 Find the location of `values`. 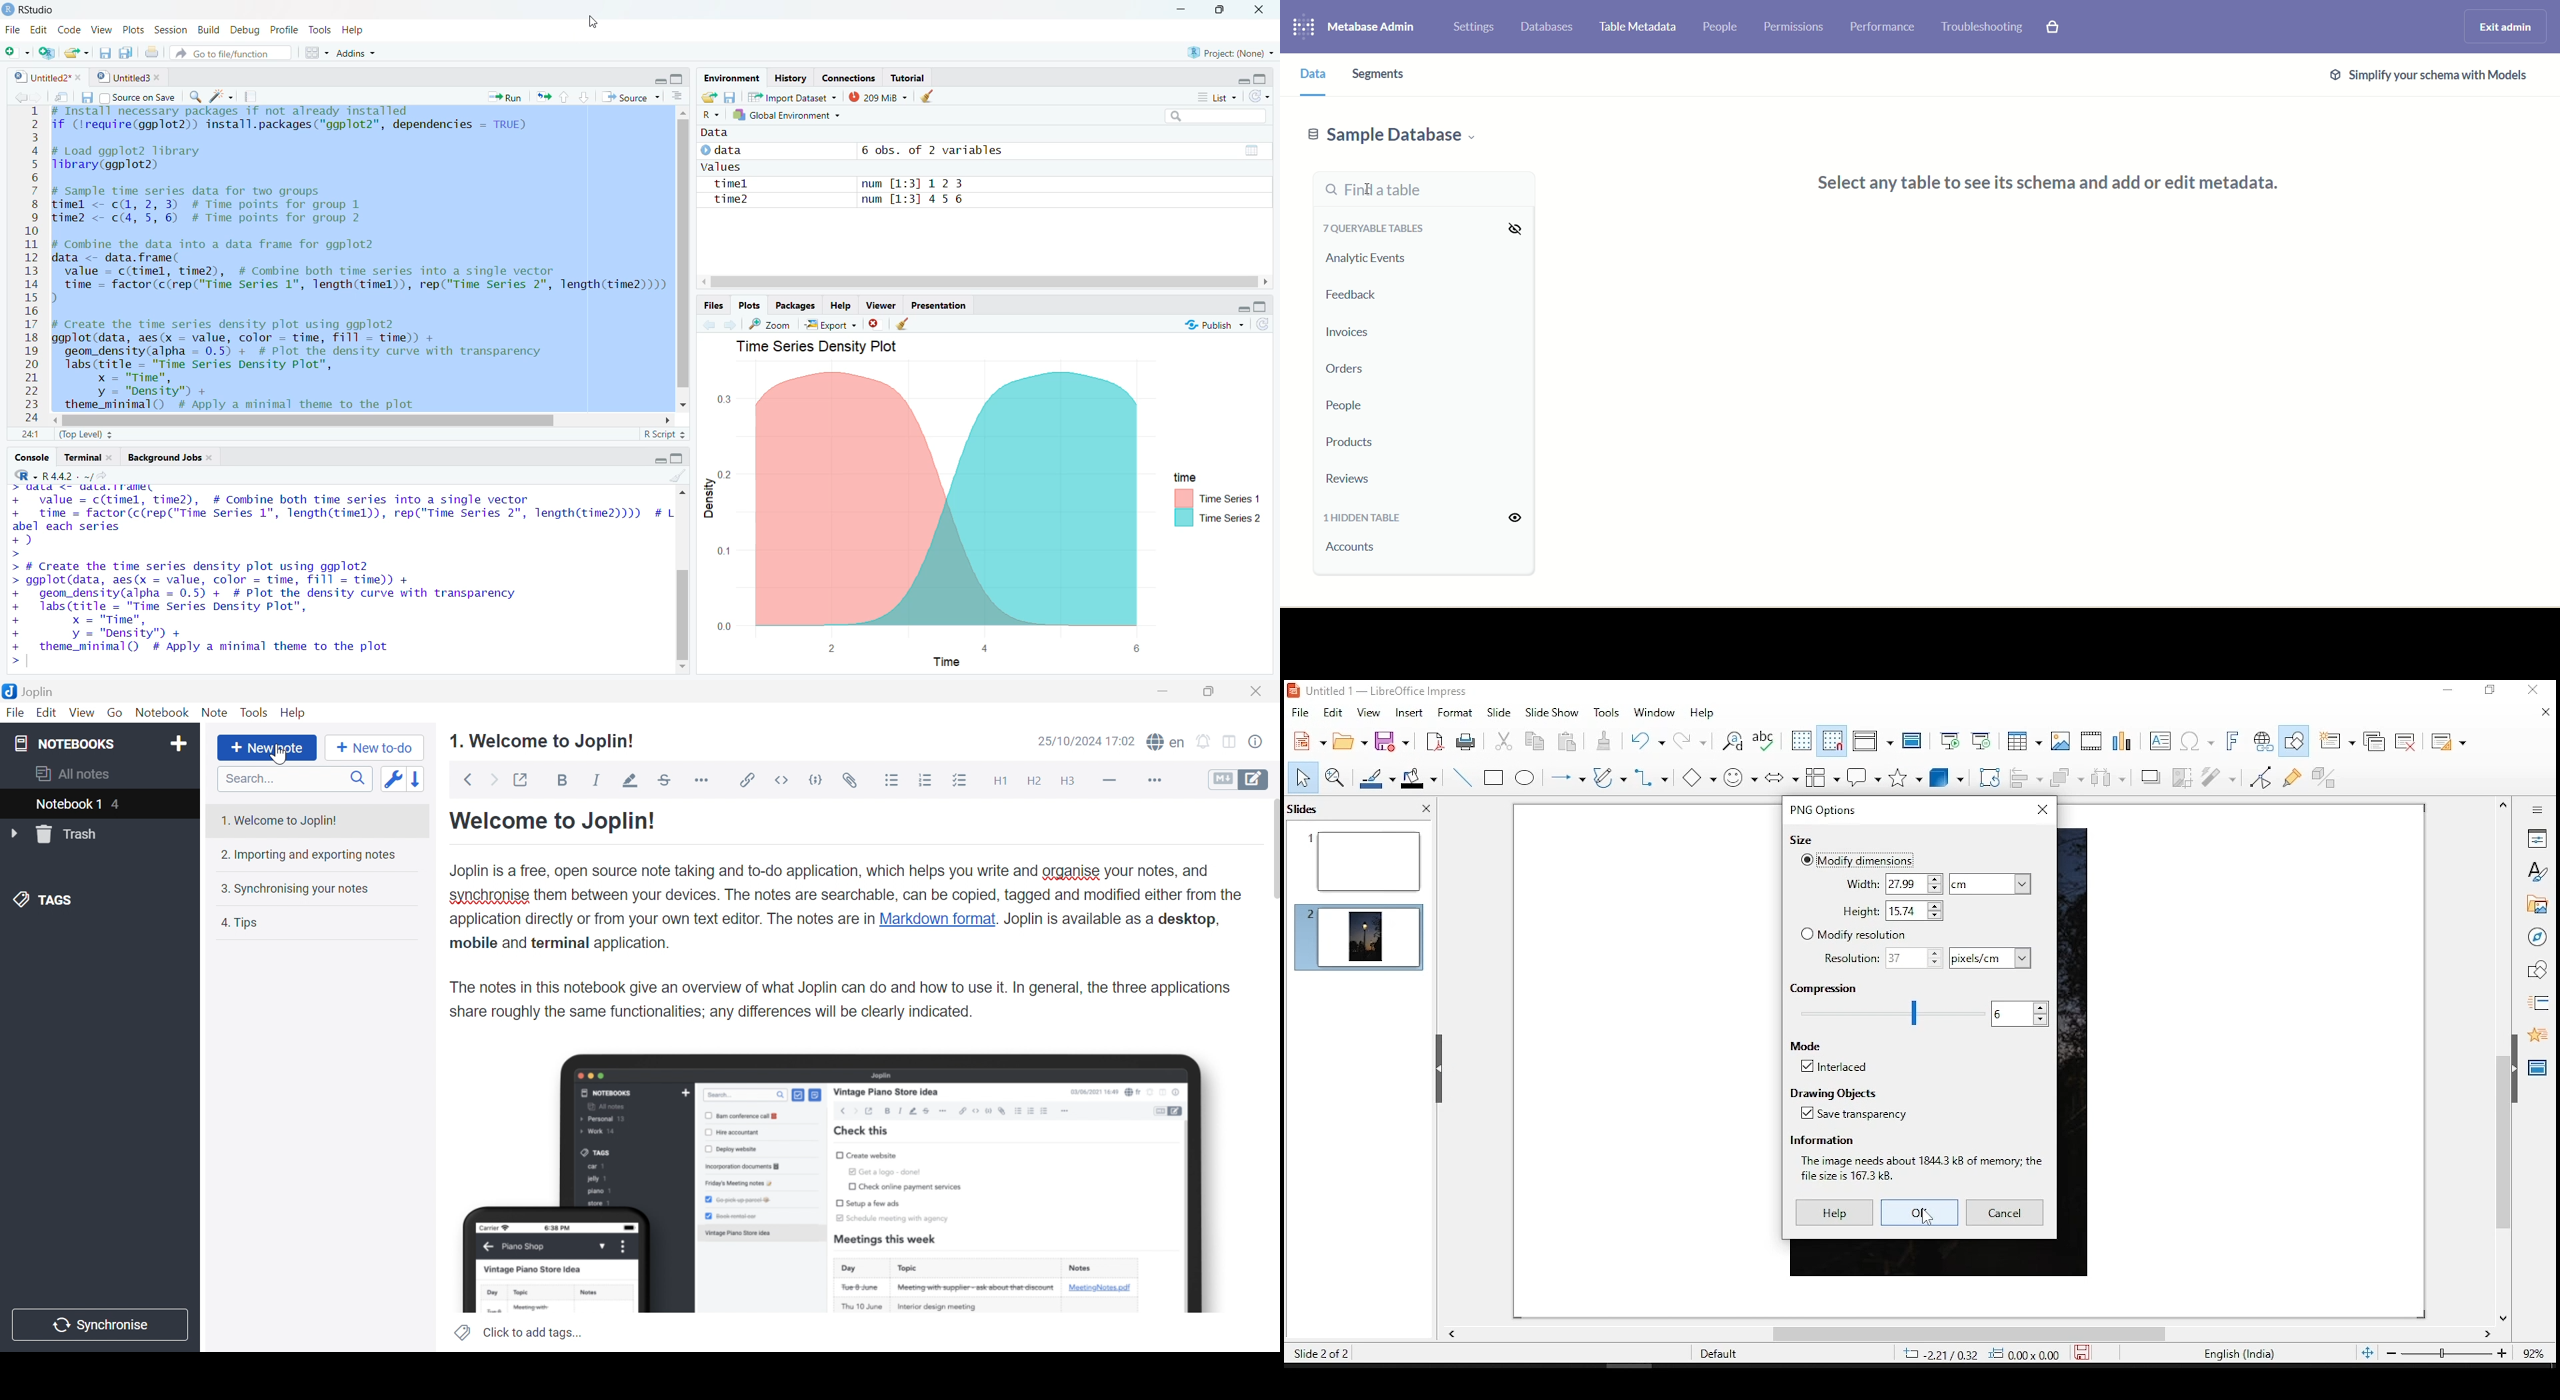

values is located at coordinates (719, 167).